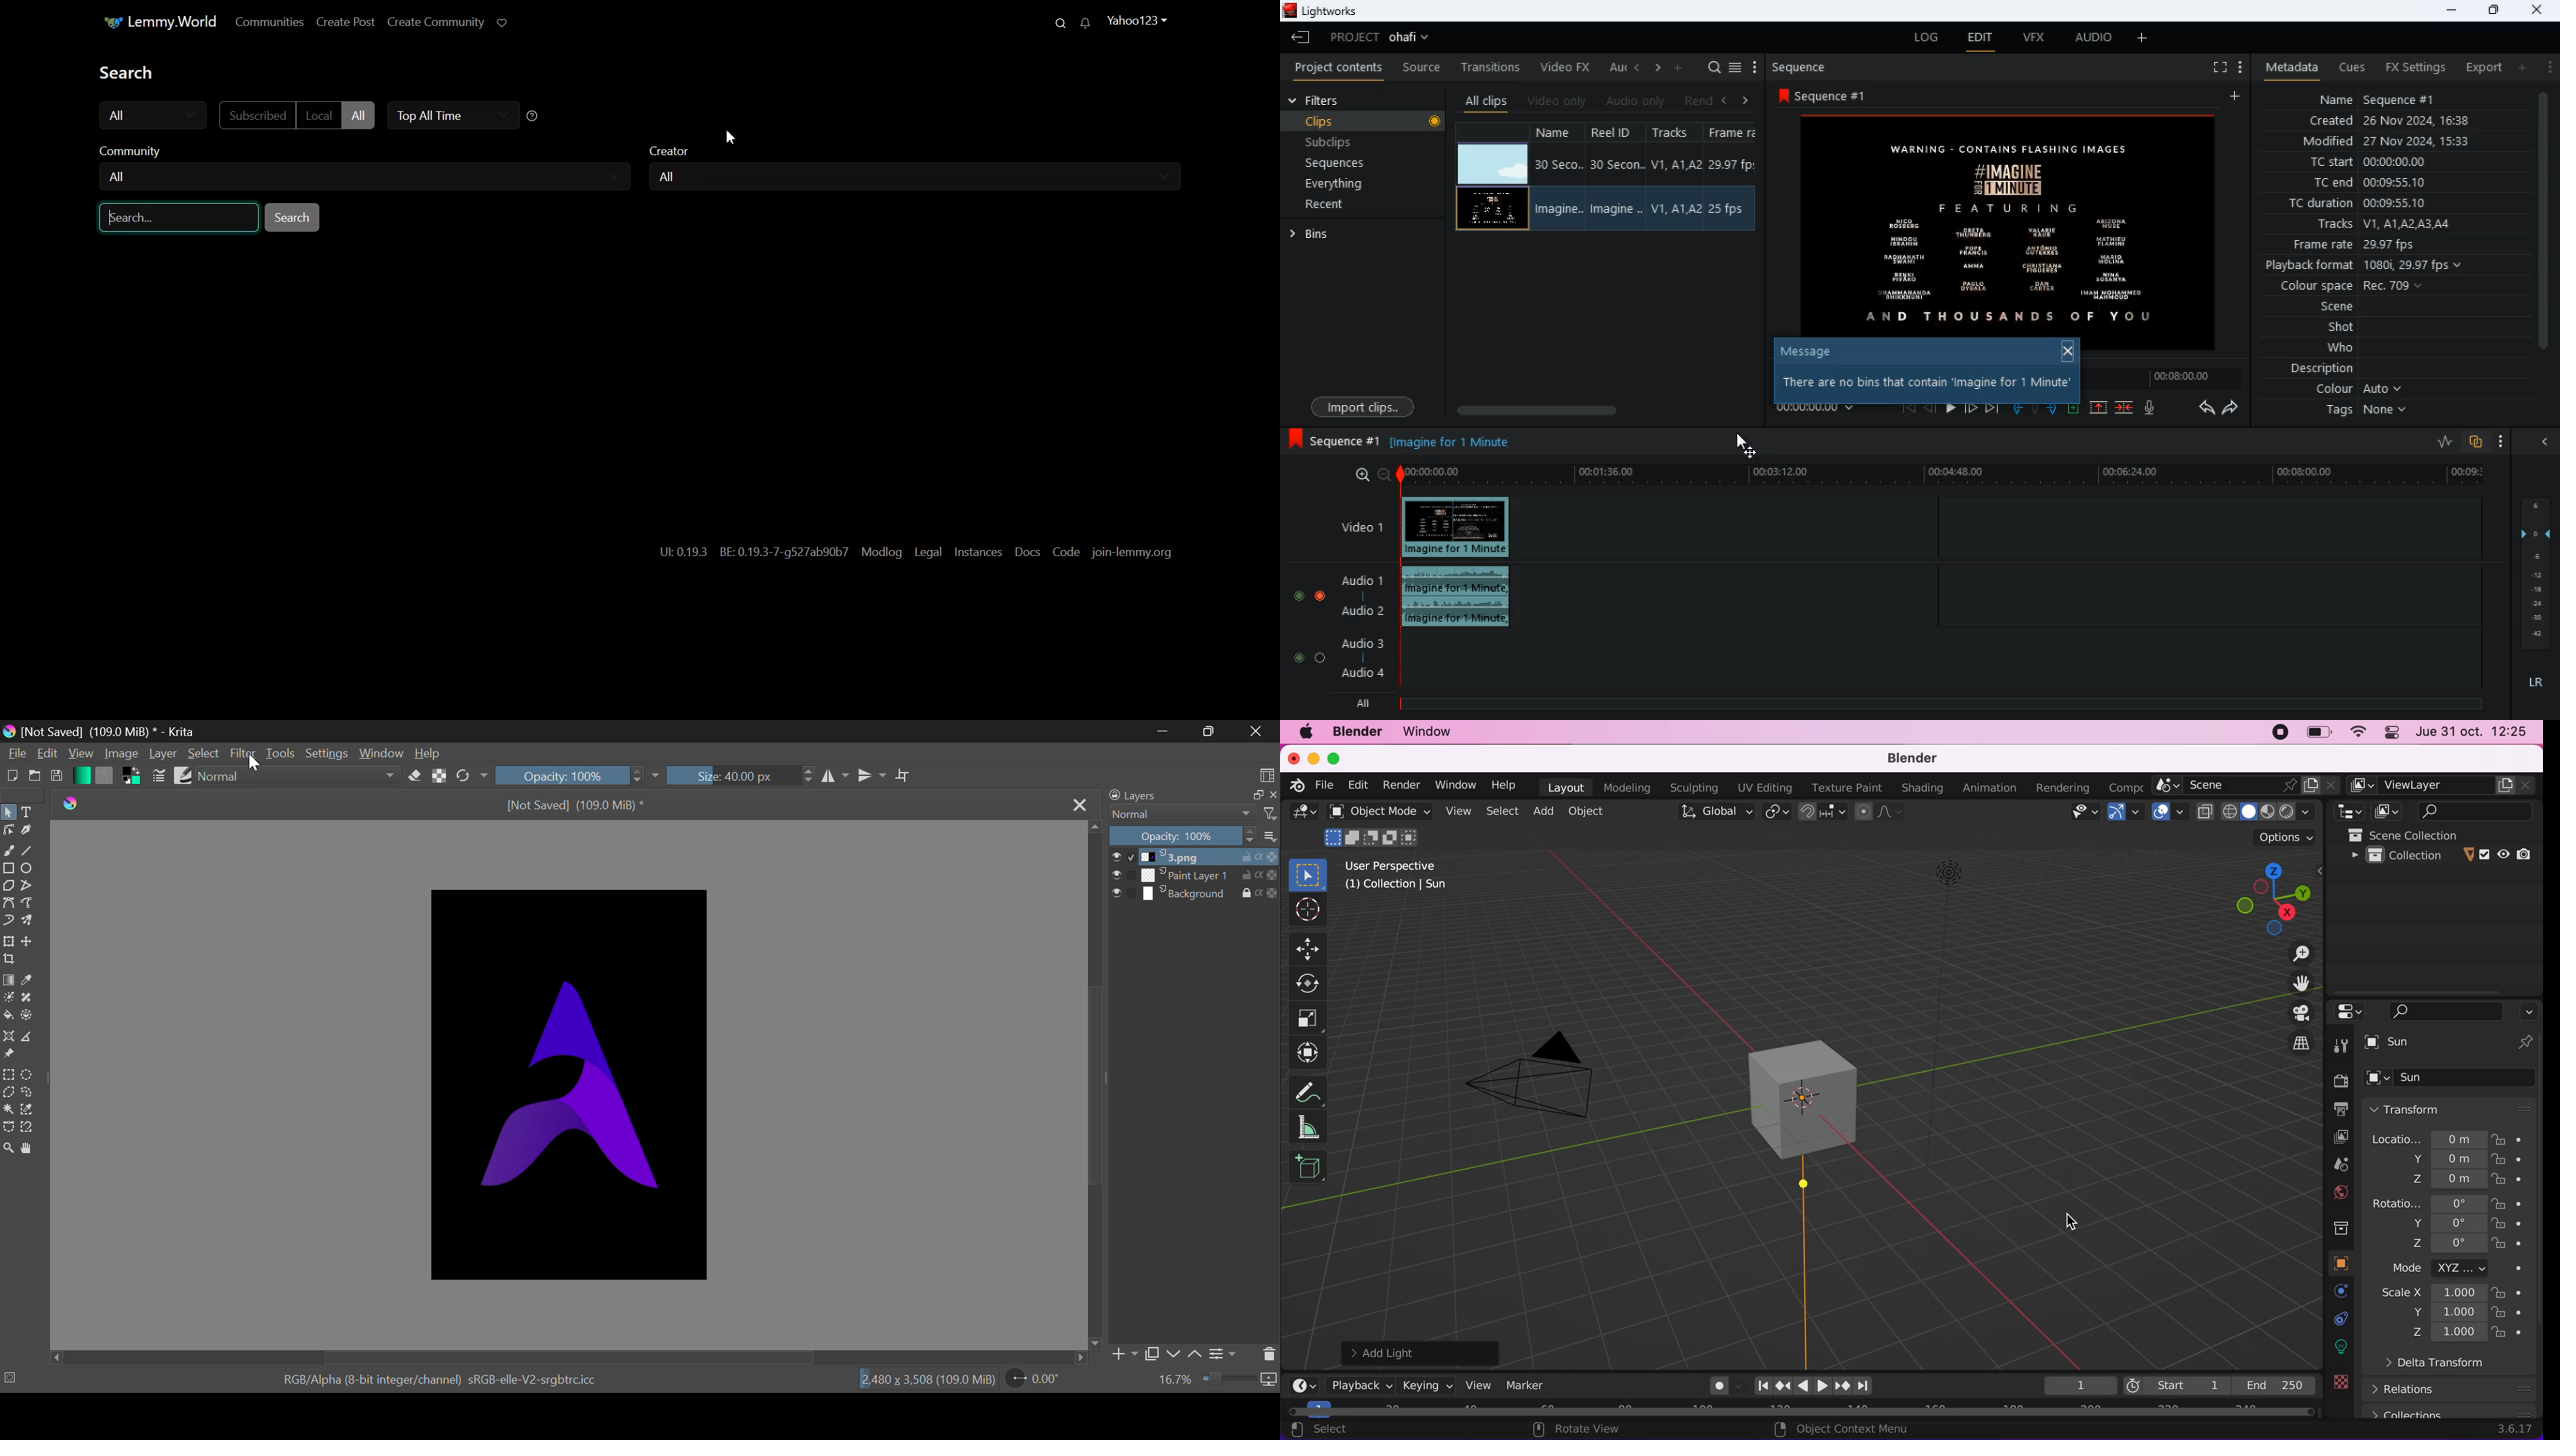 This screenshot has width=2576, height=1456. Describe the element at coordinates (2332, 1137) in the screenshot. I see `view layer` at that location.